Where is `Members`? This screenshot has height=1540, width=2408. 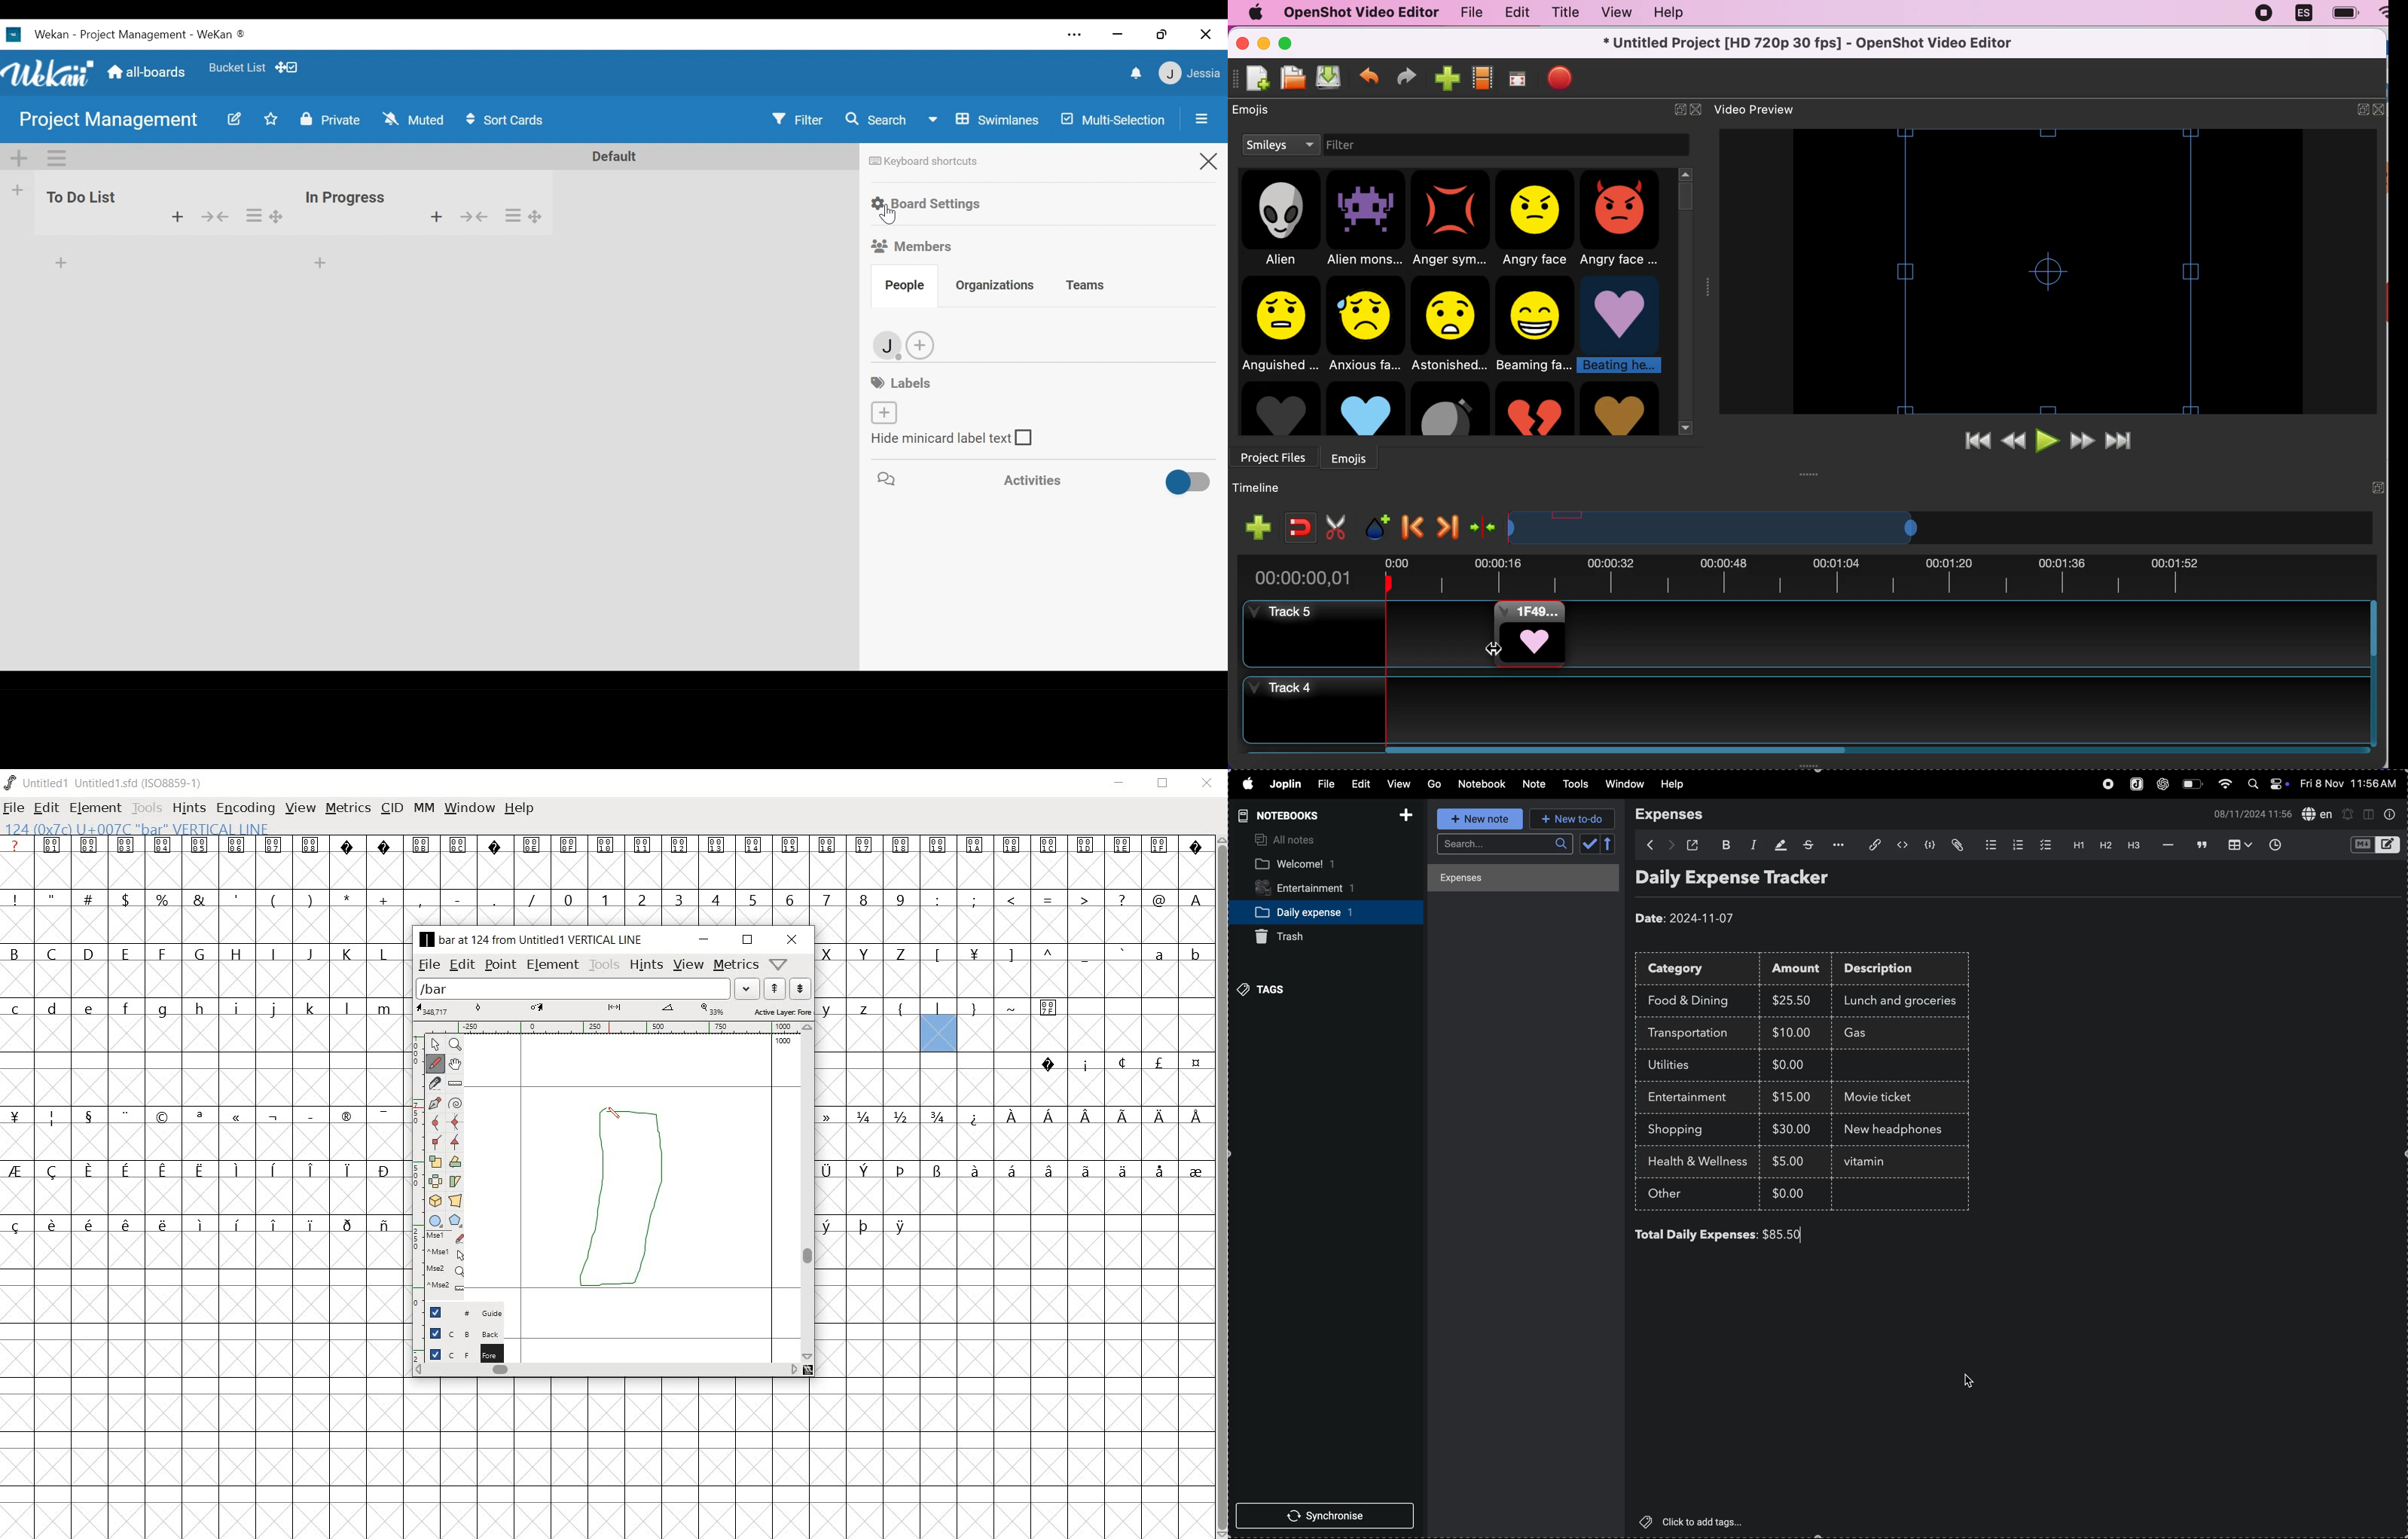
Members is located at coordinates (912, 246).